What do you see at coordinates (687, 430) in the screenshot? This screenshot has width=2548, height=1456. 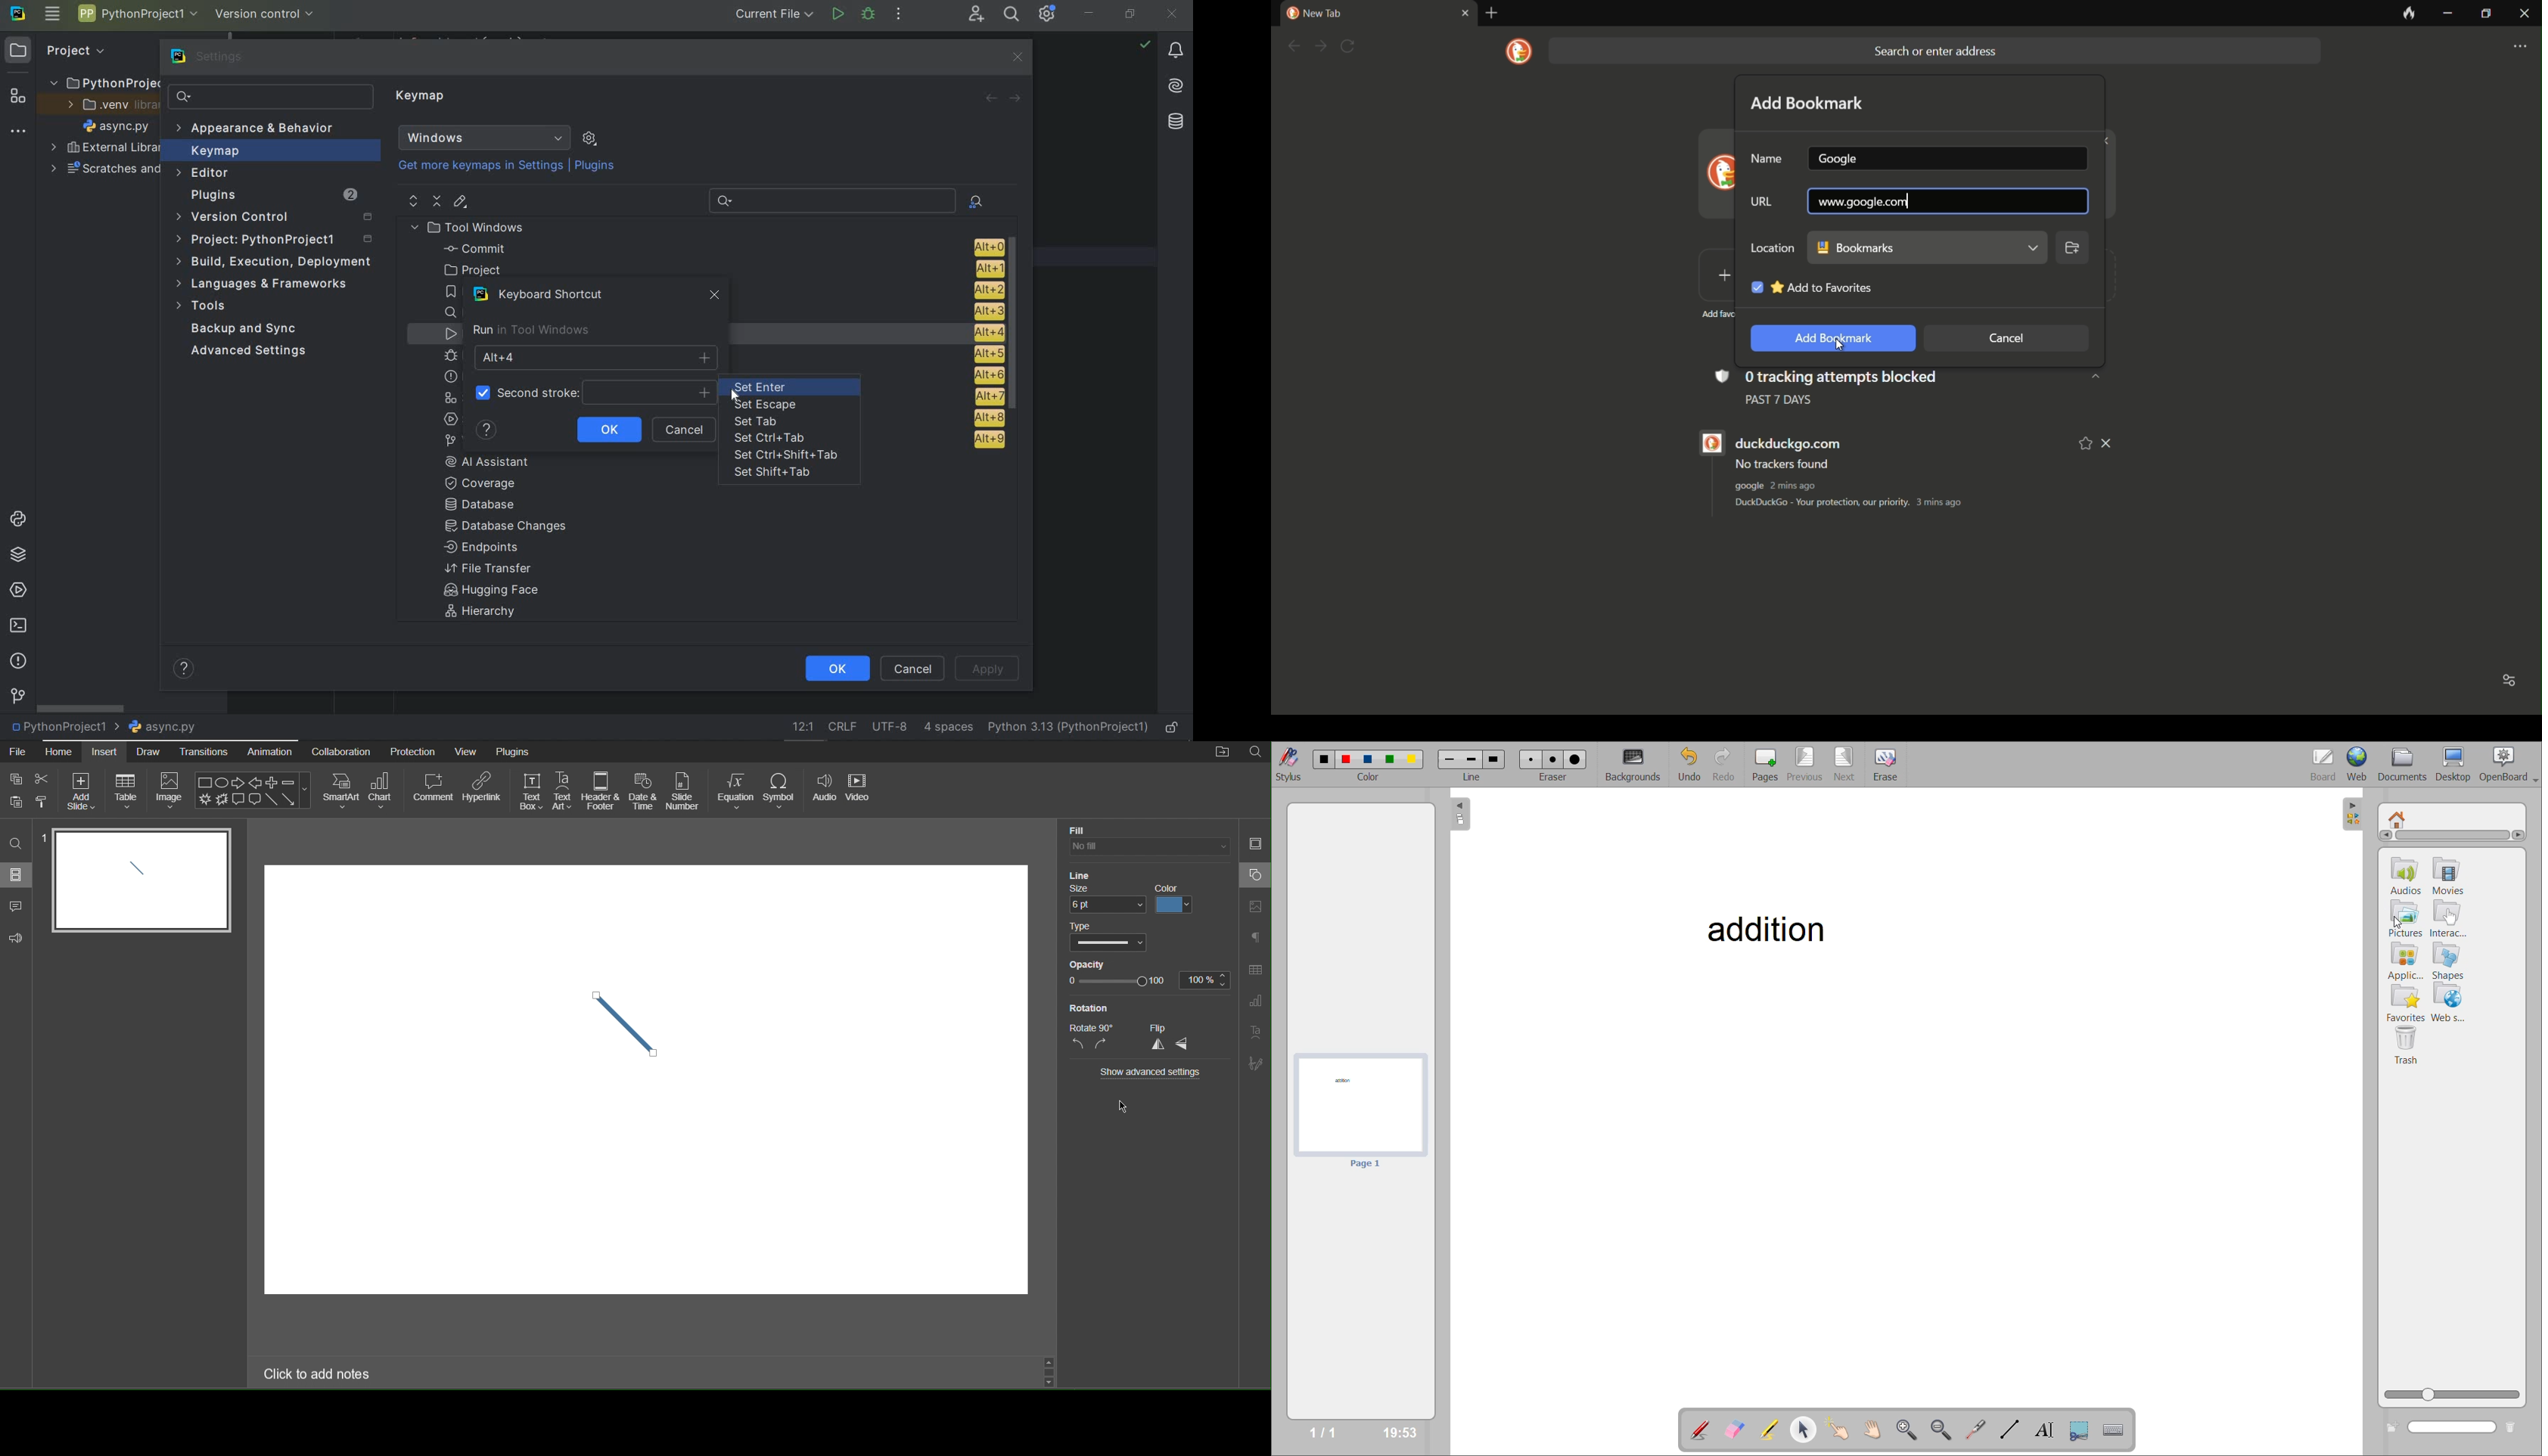 I see `cancel` at bounding box center [687, 430].